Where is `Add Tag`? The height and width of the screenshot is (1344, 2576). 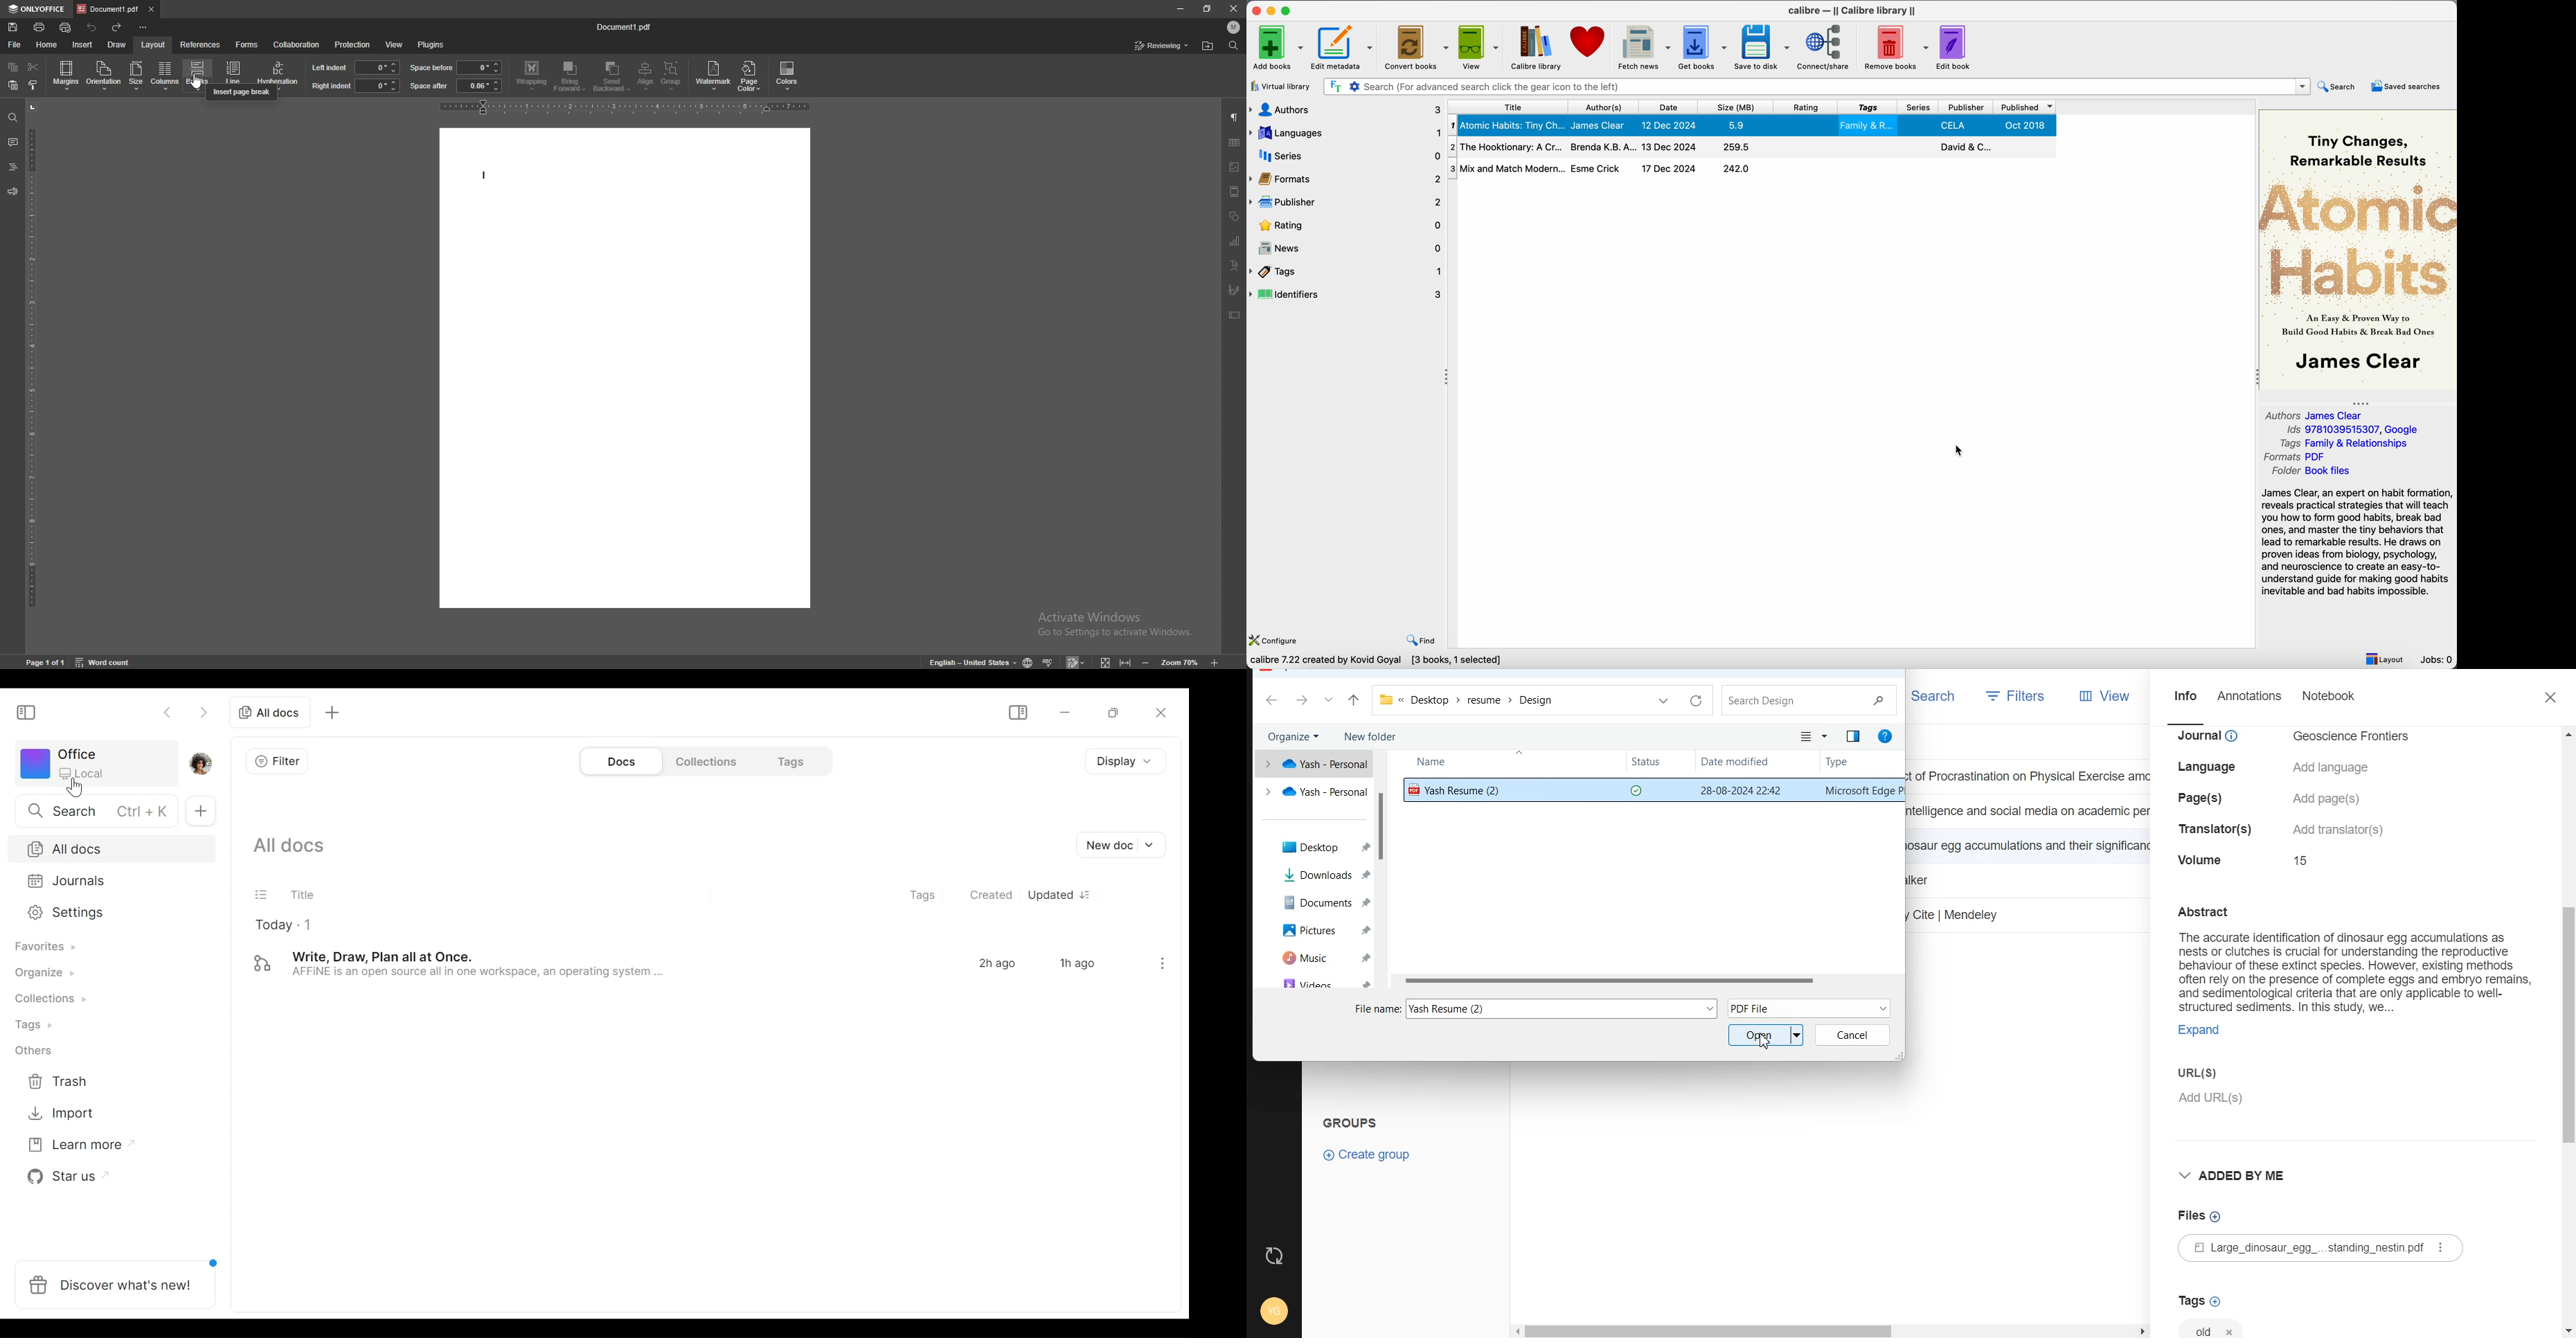
Add Tag is located at coordinates (2199, 1301).